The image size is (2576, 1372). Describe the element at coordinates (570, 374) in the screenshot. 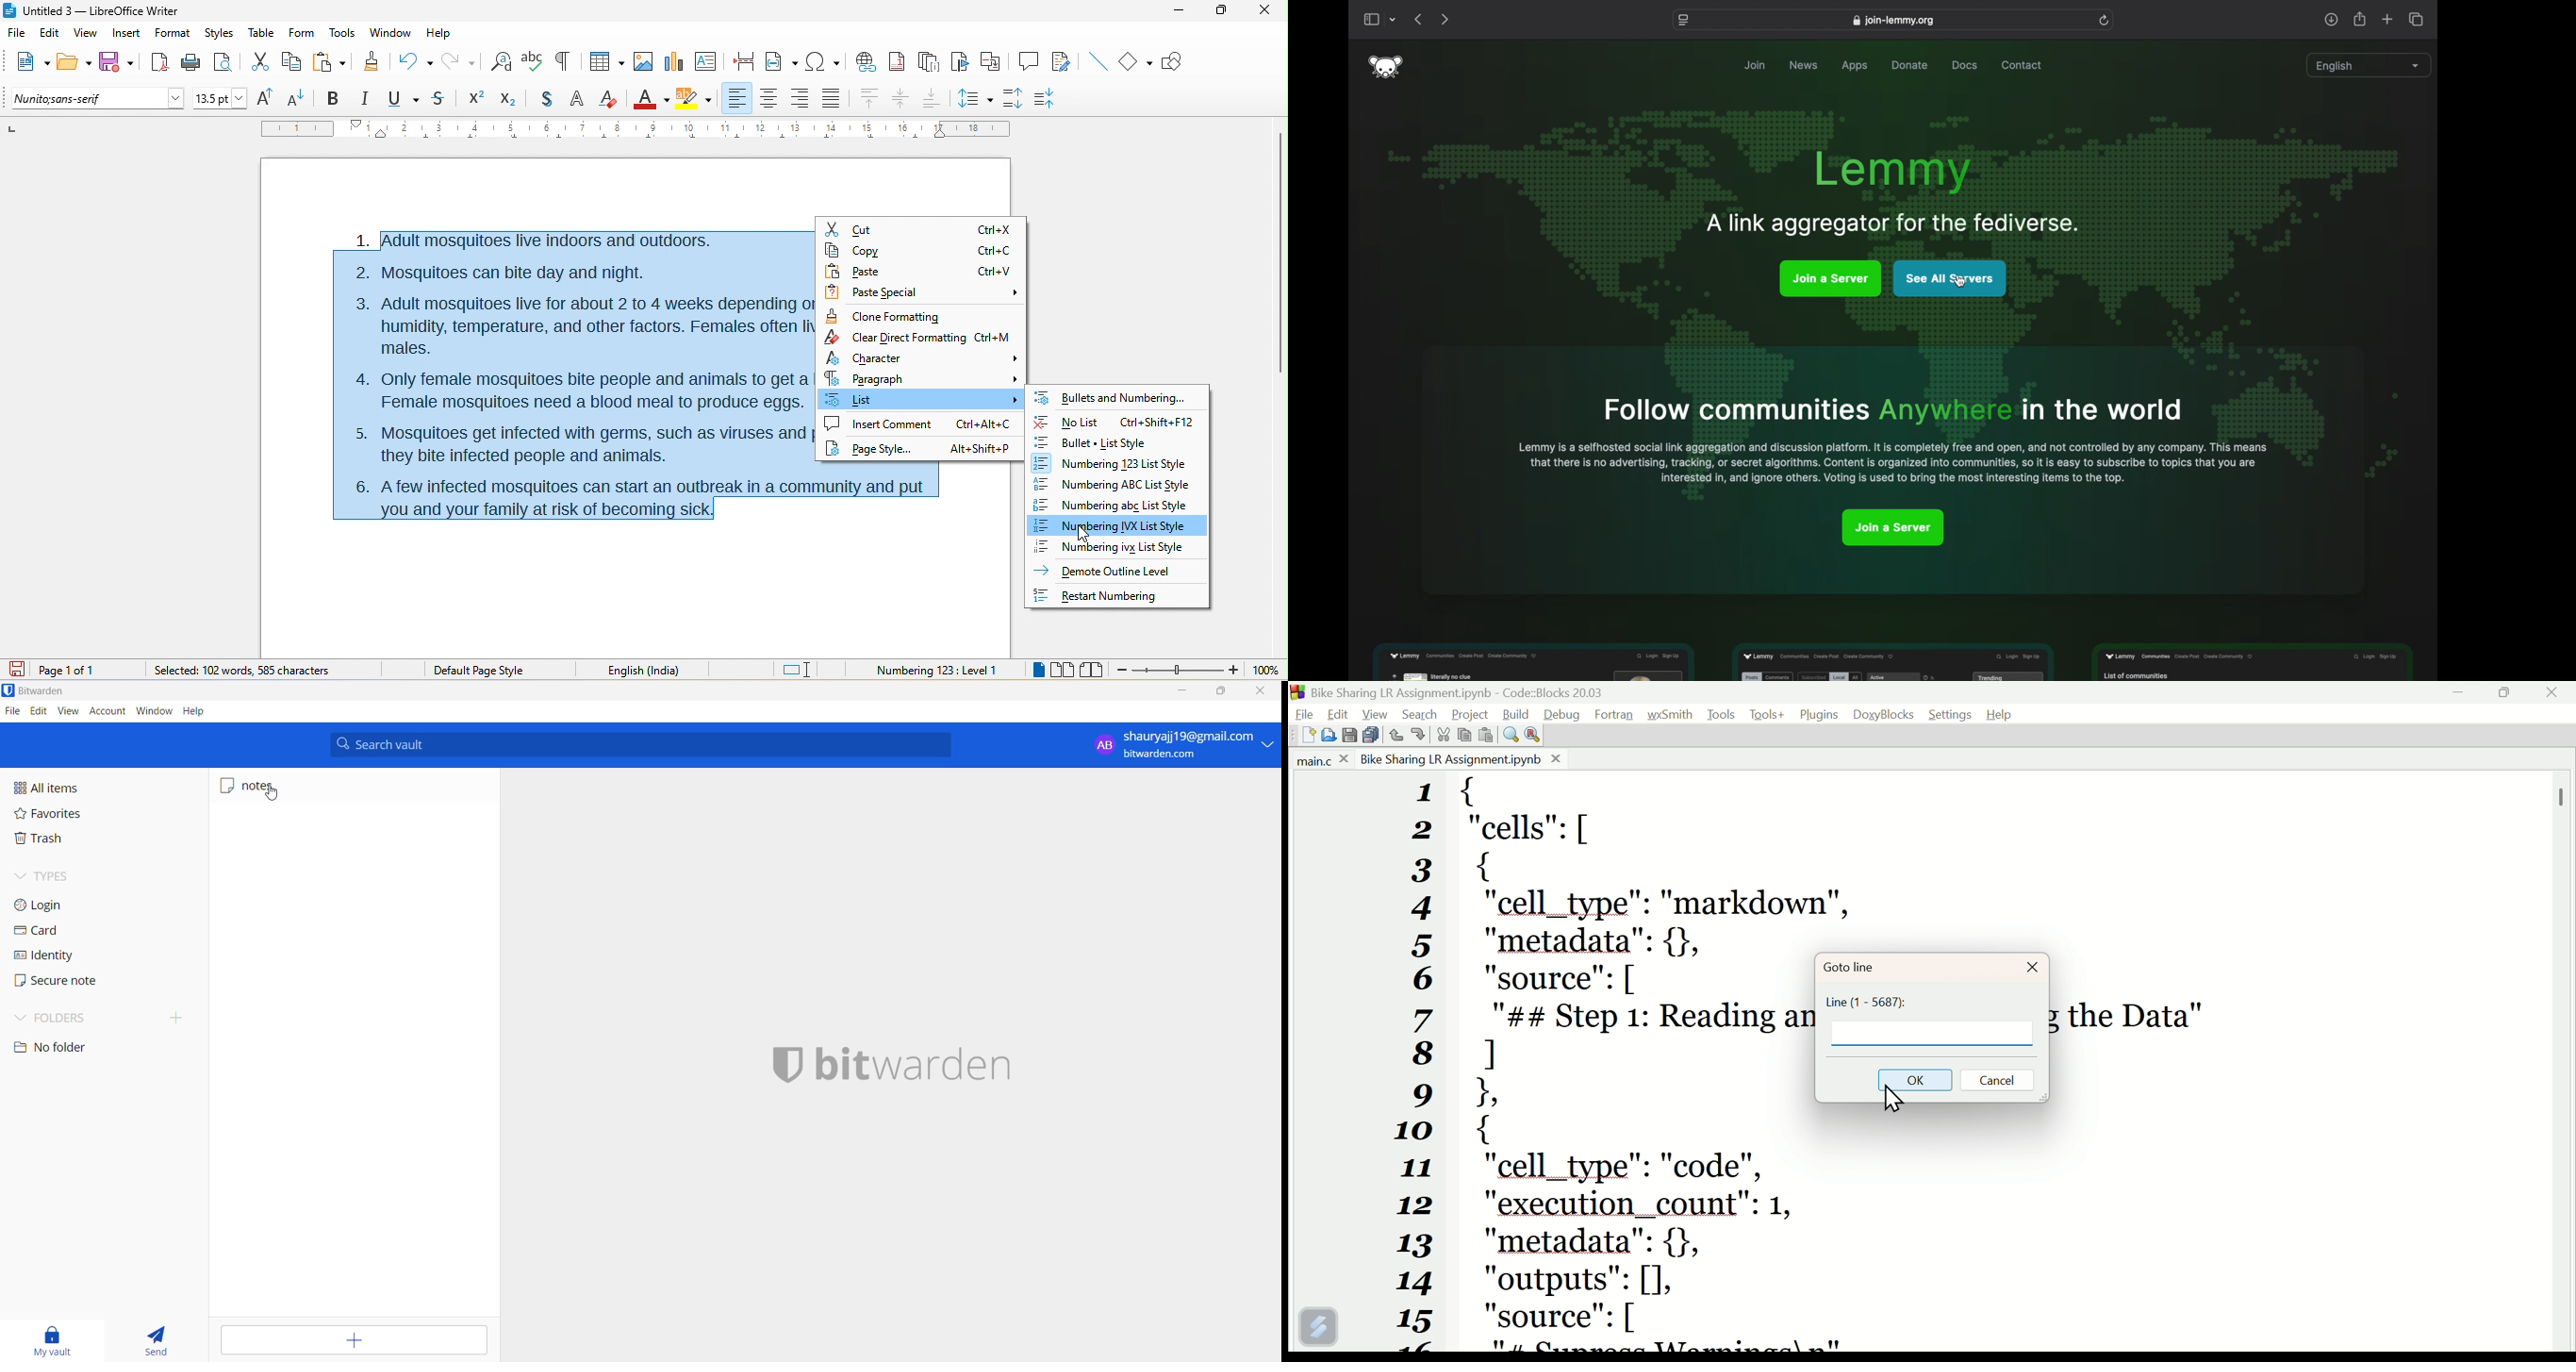

I see `1. |Adult mosquitoes live indoors and outdoors.

2. Mosquitoes can bite day and night.

3. Adult mosquitoes live for about 2 to 4 weeks depending on the species,
humidity, temperature, and other factors. Females often live longer than
males.

4. Only female mosquitoes bite people and animals to get a blood meal.
Female mosquitoes need a blood meal to produce eggs.

5. Mosquitoes get infected with germs, such as viruses and parasites, when
they bite infected people and animals. i

6. Afew infected mosquitoes can start an outbreak in a community and put
you and your family at risk of becoming sick.` at that location.